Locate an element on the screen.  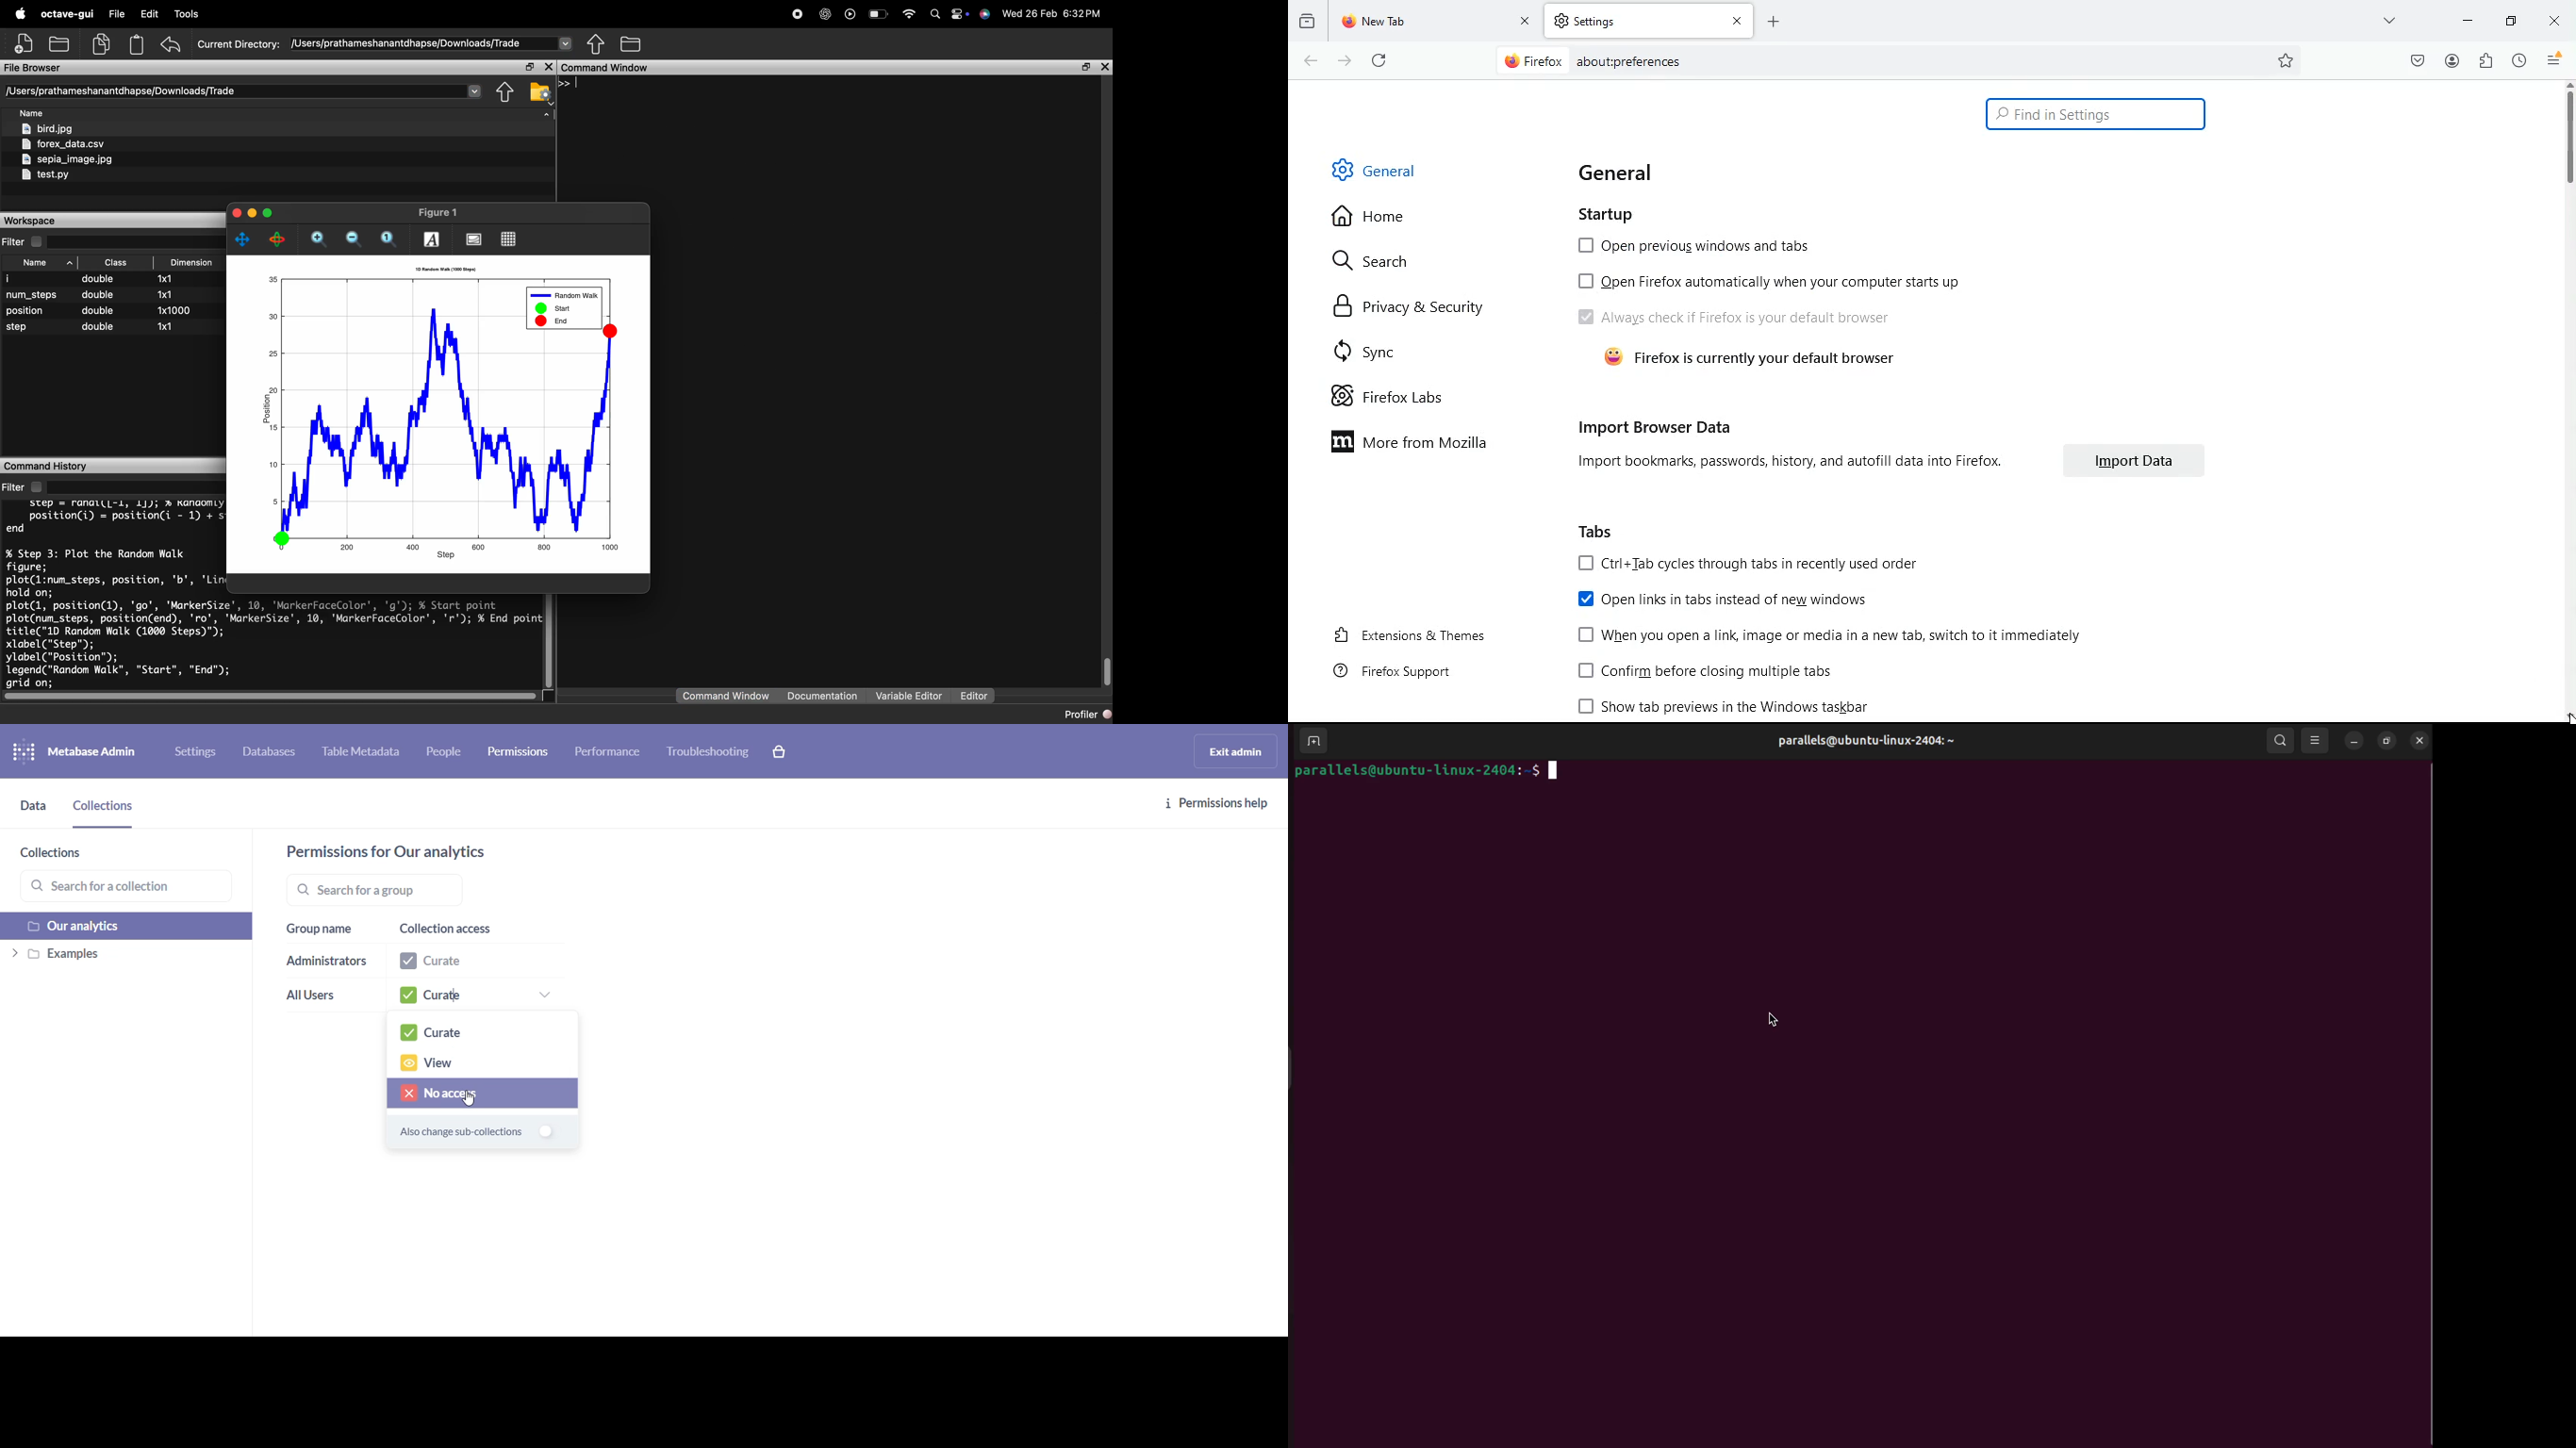
scroll bar is located at coordinates (2568, 135).